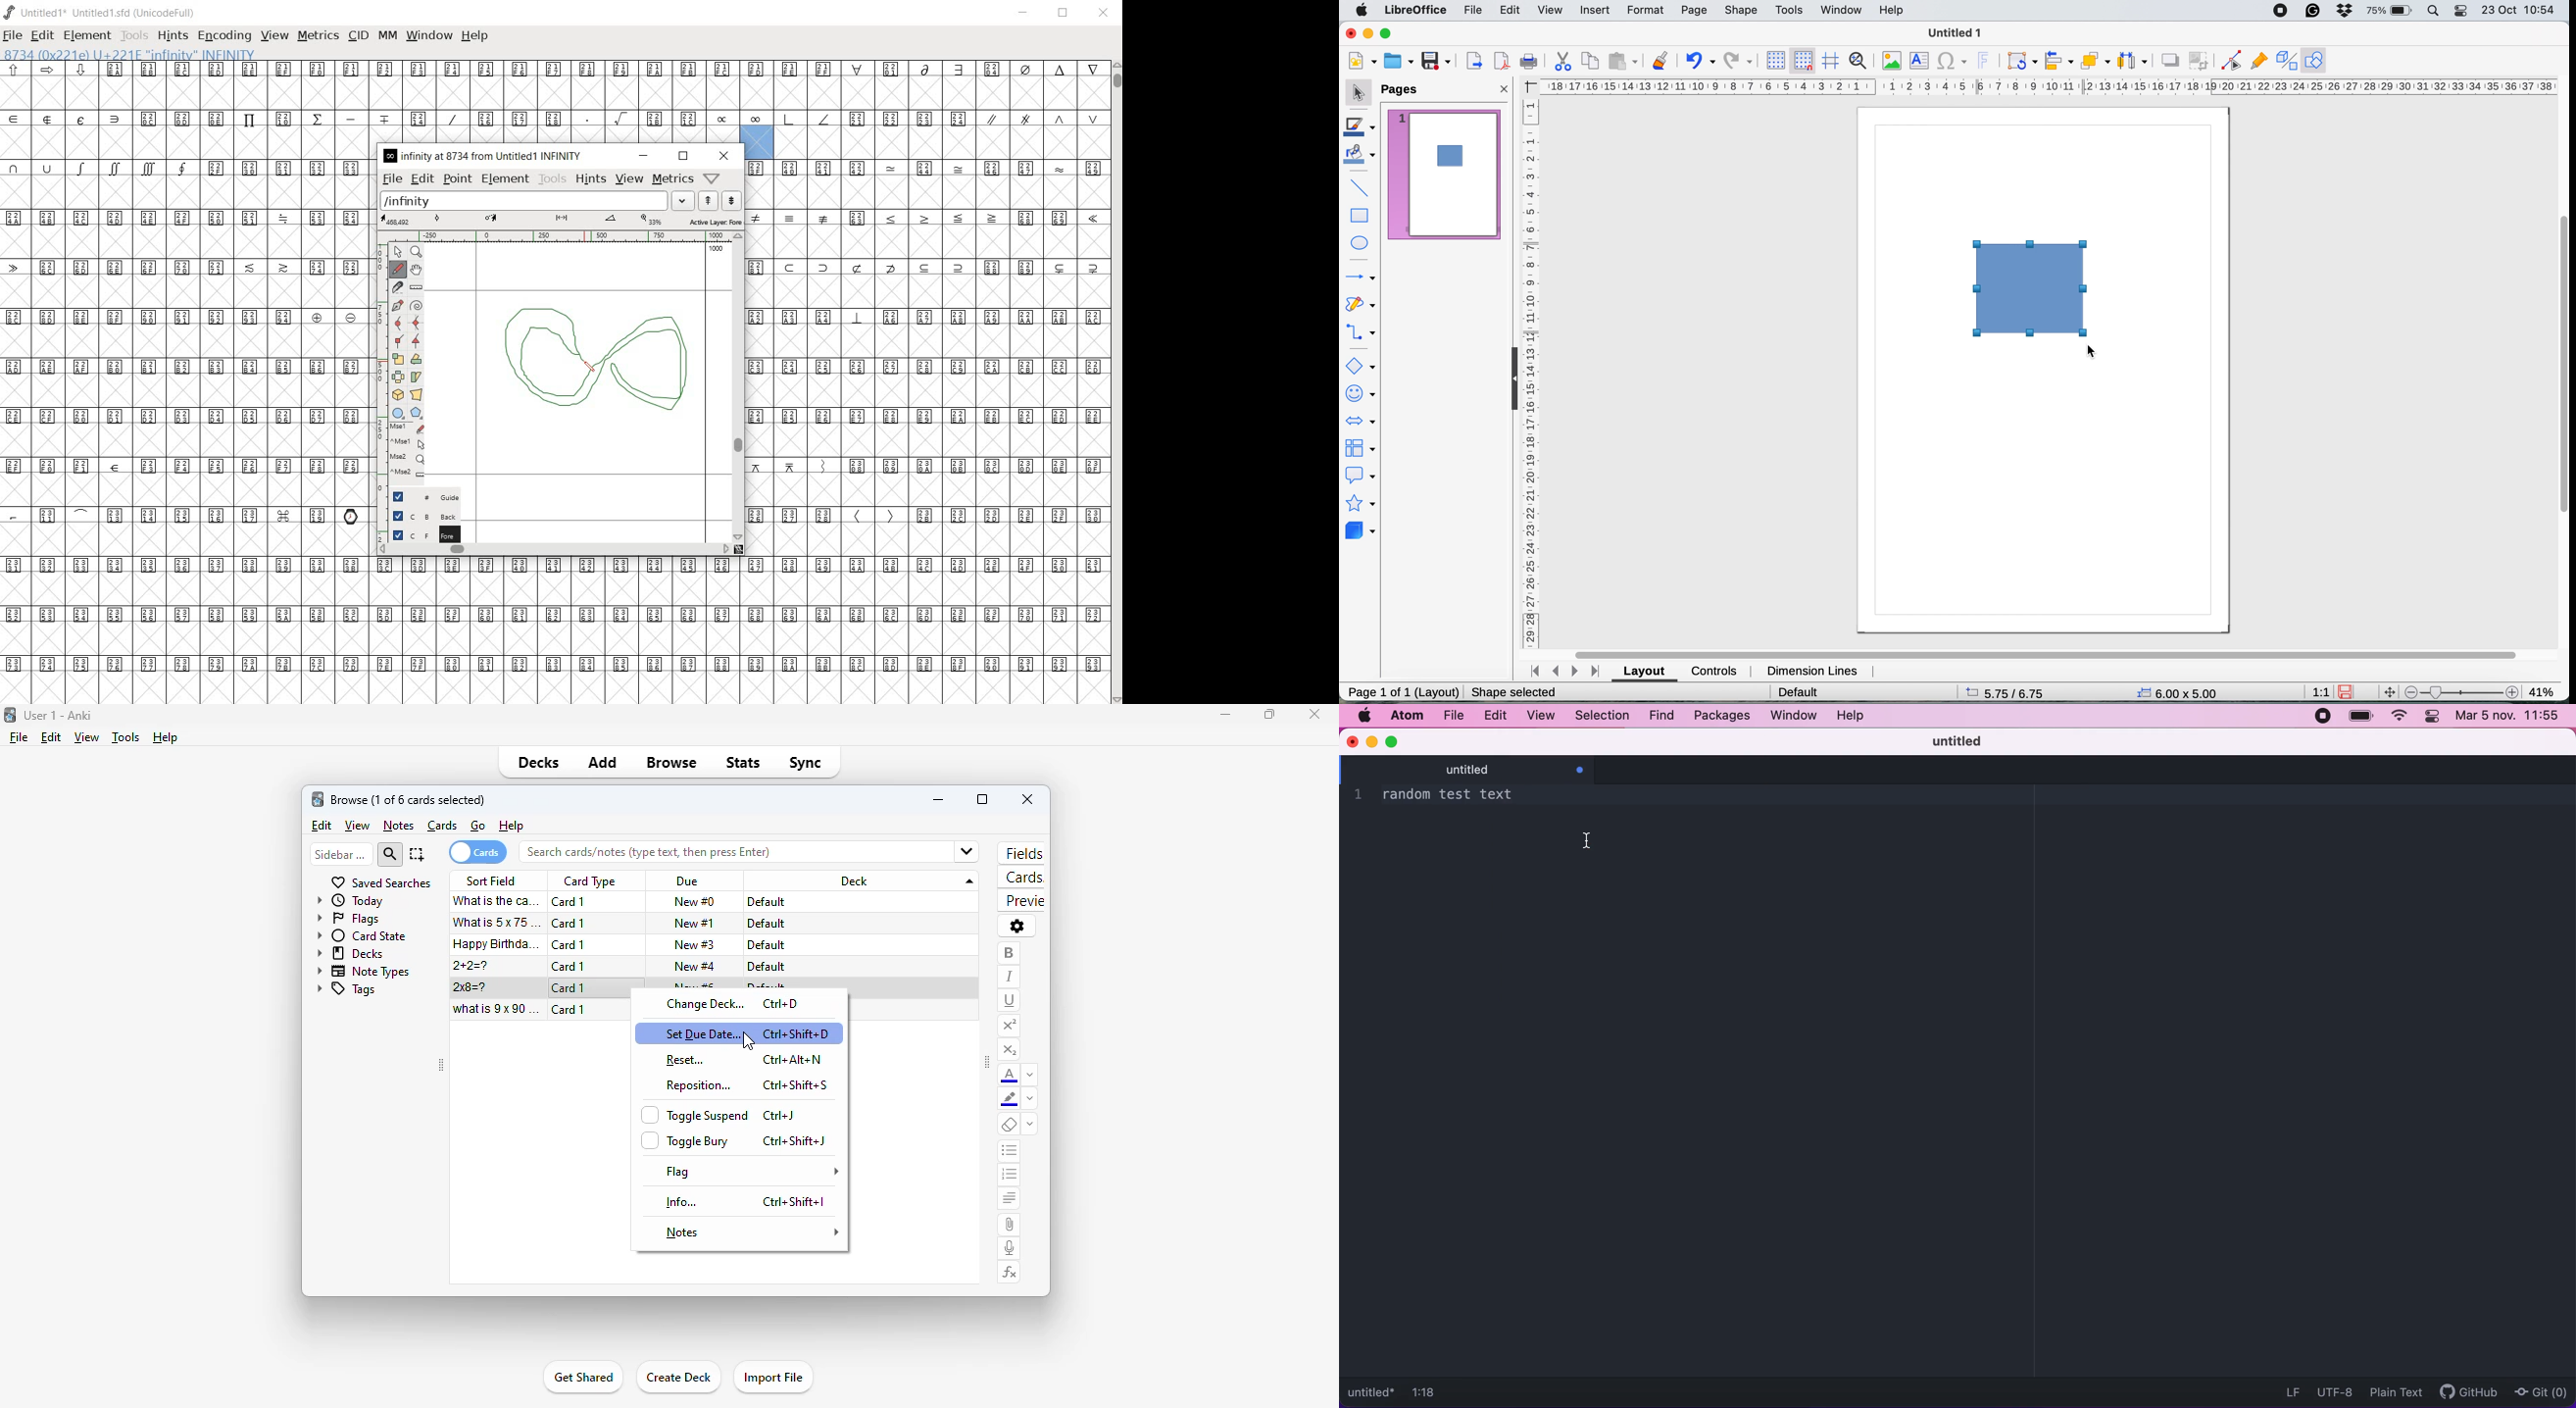 The height and width of the screenshot is (1428, 2576). I want to click on restore down, so click(683, 156).